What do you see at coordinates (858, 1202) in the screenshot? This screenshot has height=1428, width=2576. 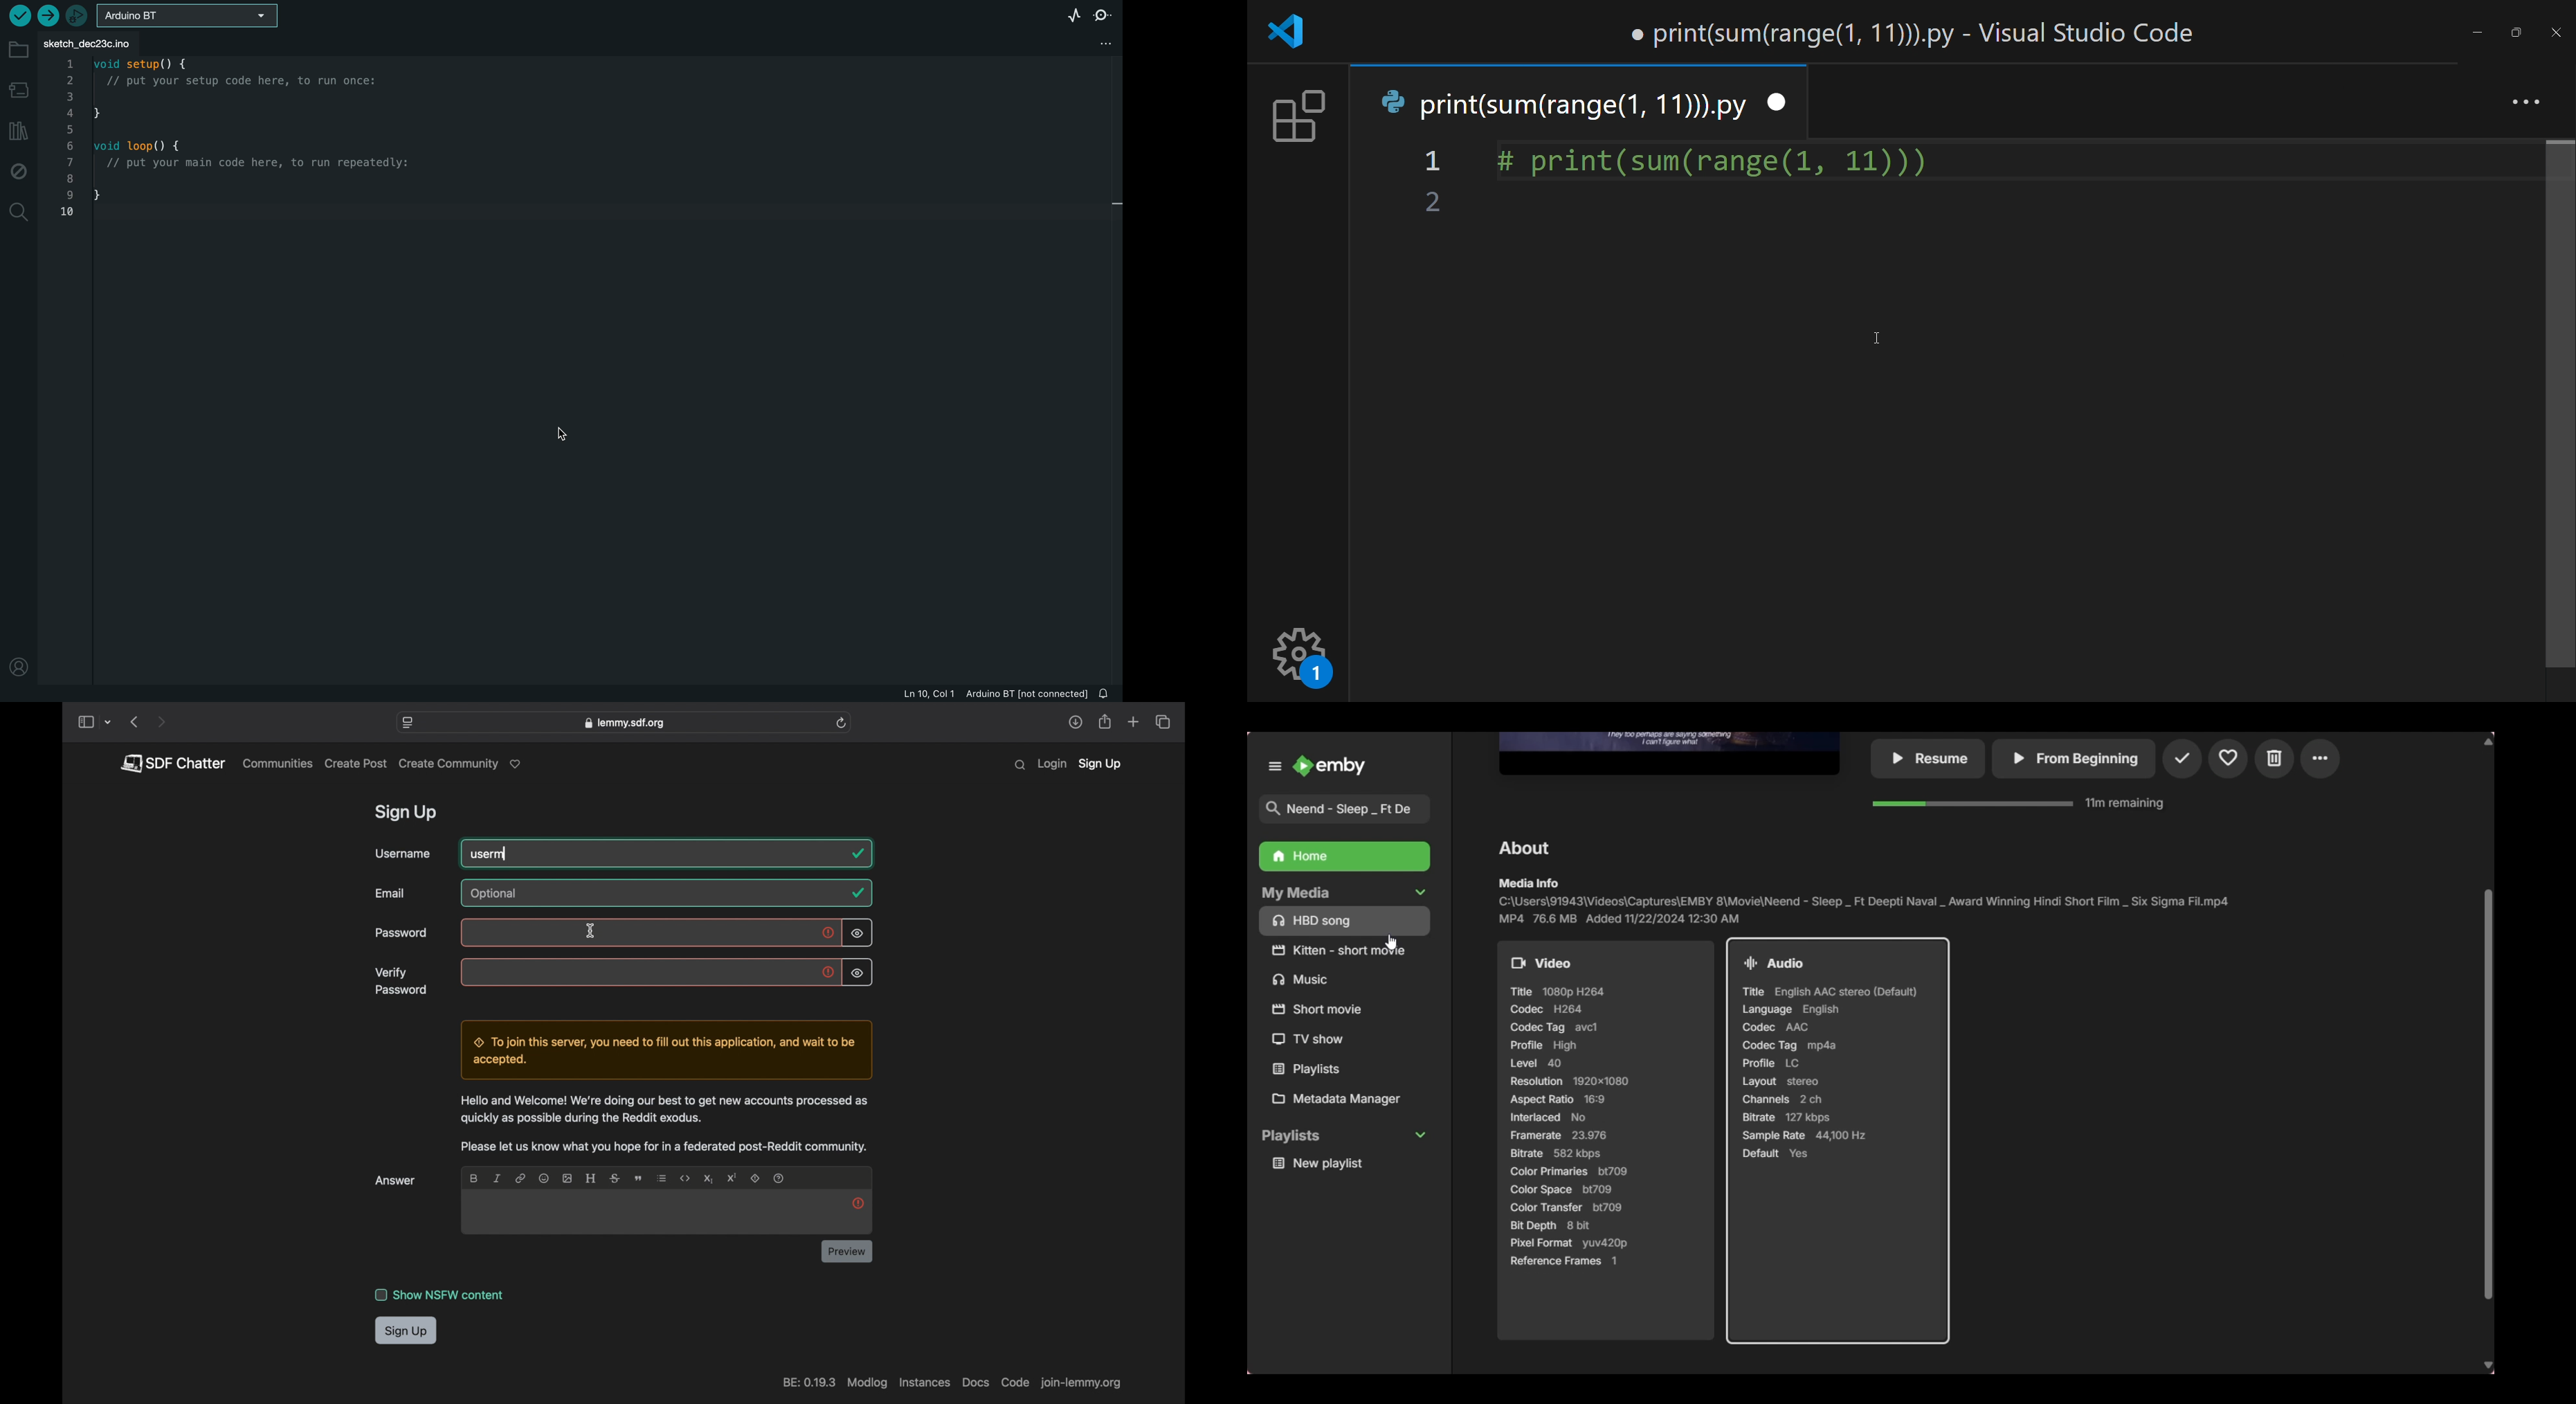 I see `exclamation ` at bounding box center [858, 1202].